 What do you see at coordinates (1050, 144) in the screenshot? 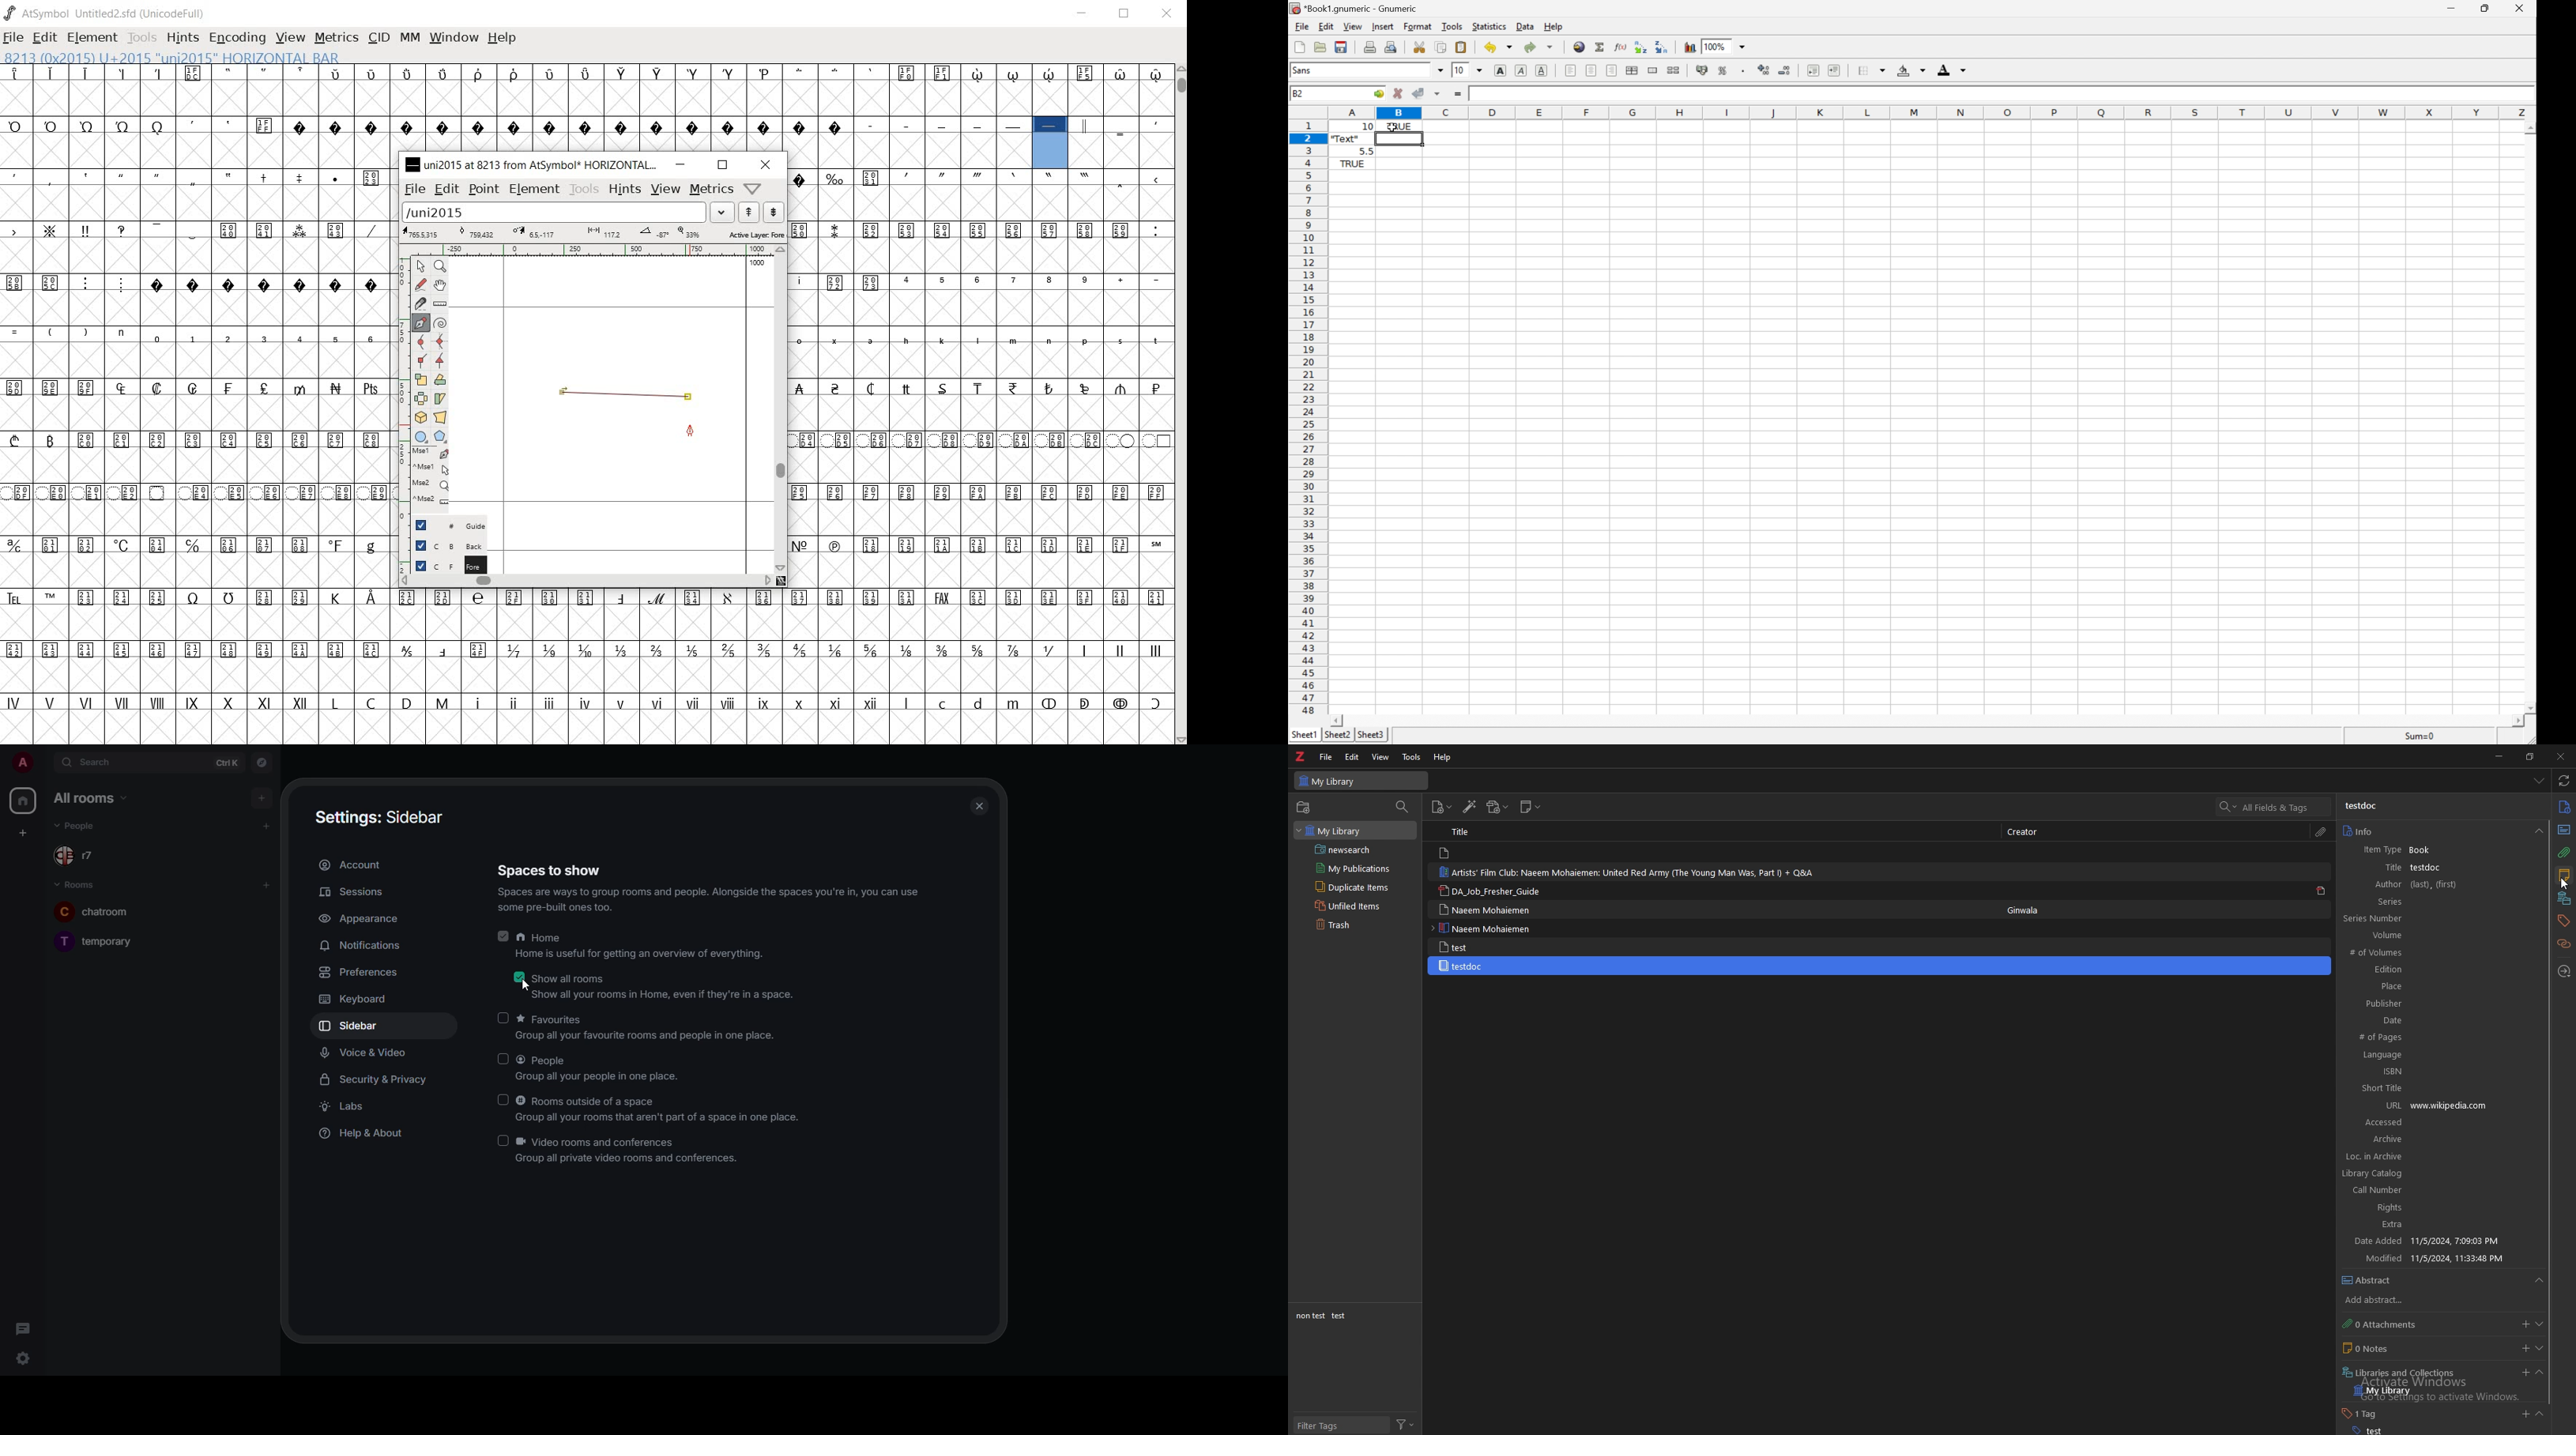
I see `8213 (0x2015) U+2015 "uni2015" HORIZONTAL BAR` at bounding box center [1050, 144].